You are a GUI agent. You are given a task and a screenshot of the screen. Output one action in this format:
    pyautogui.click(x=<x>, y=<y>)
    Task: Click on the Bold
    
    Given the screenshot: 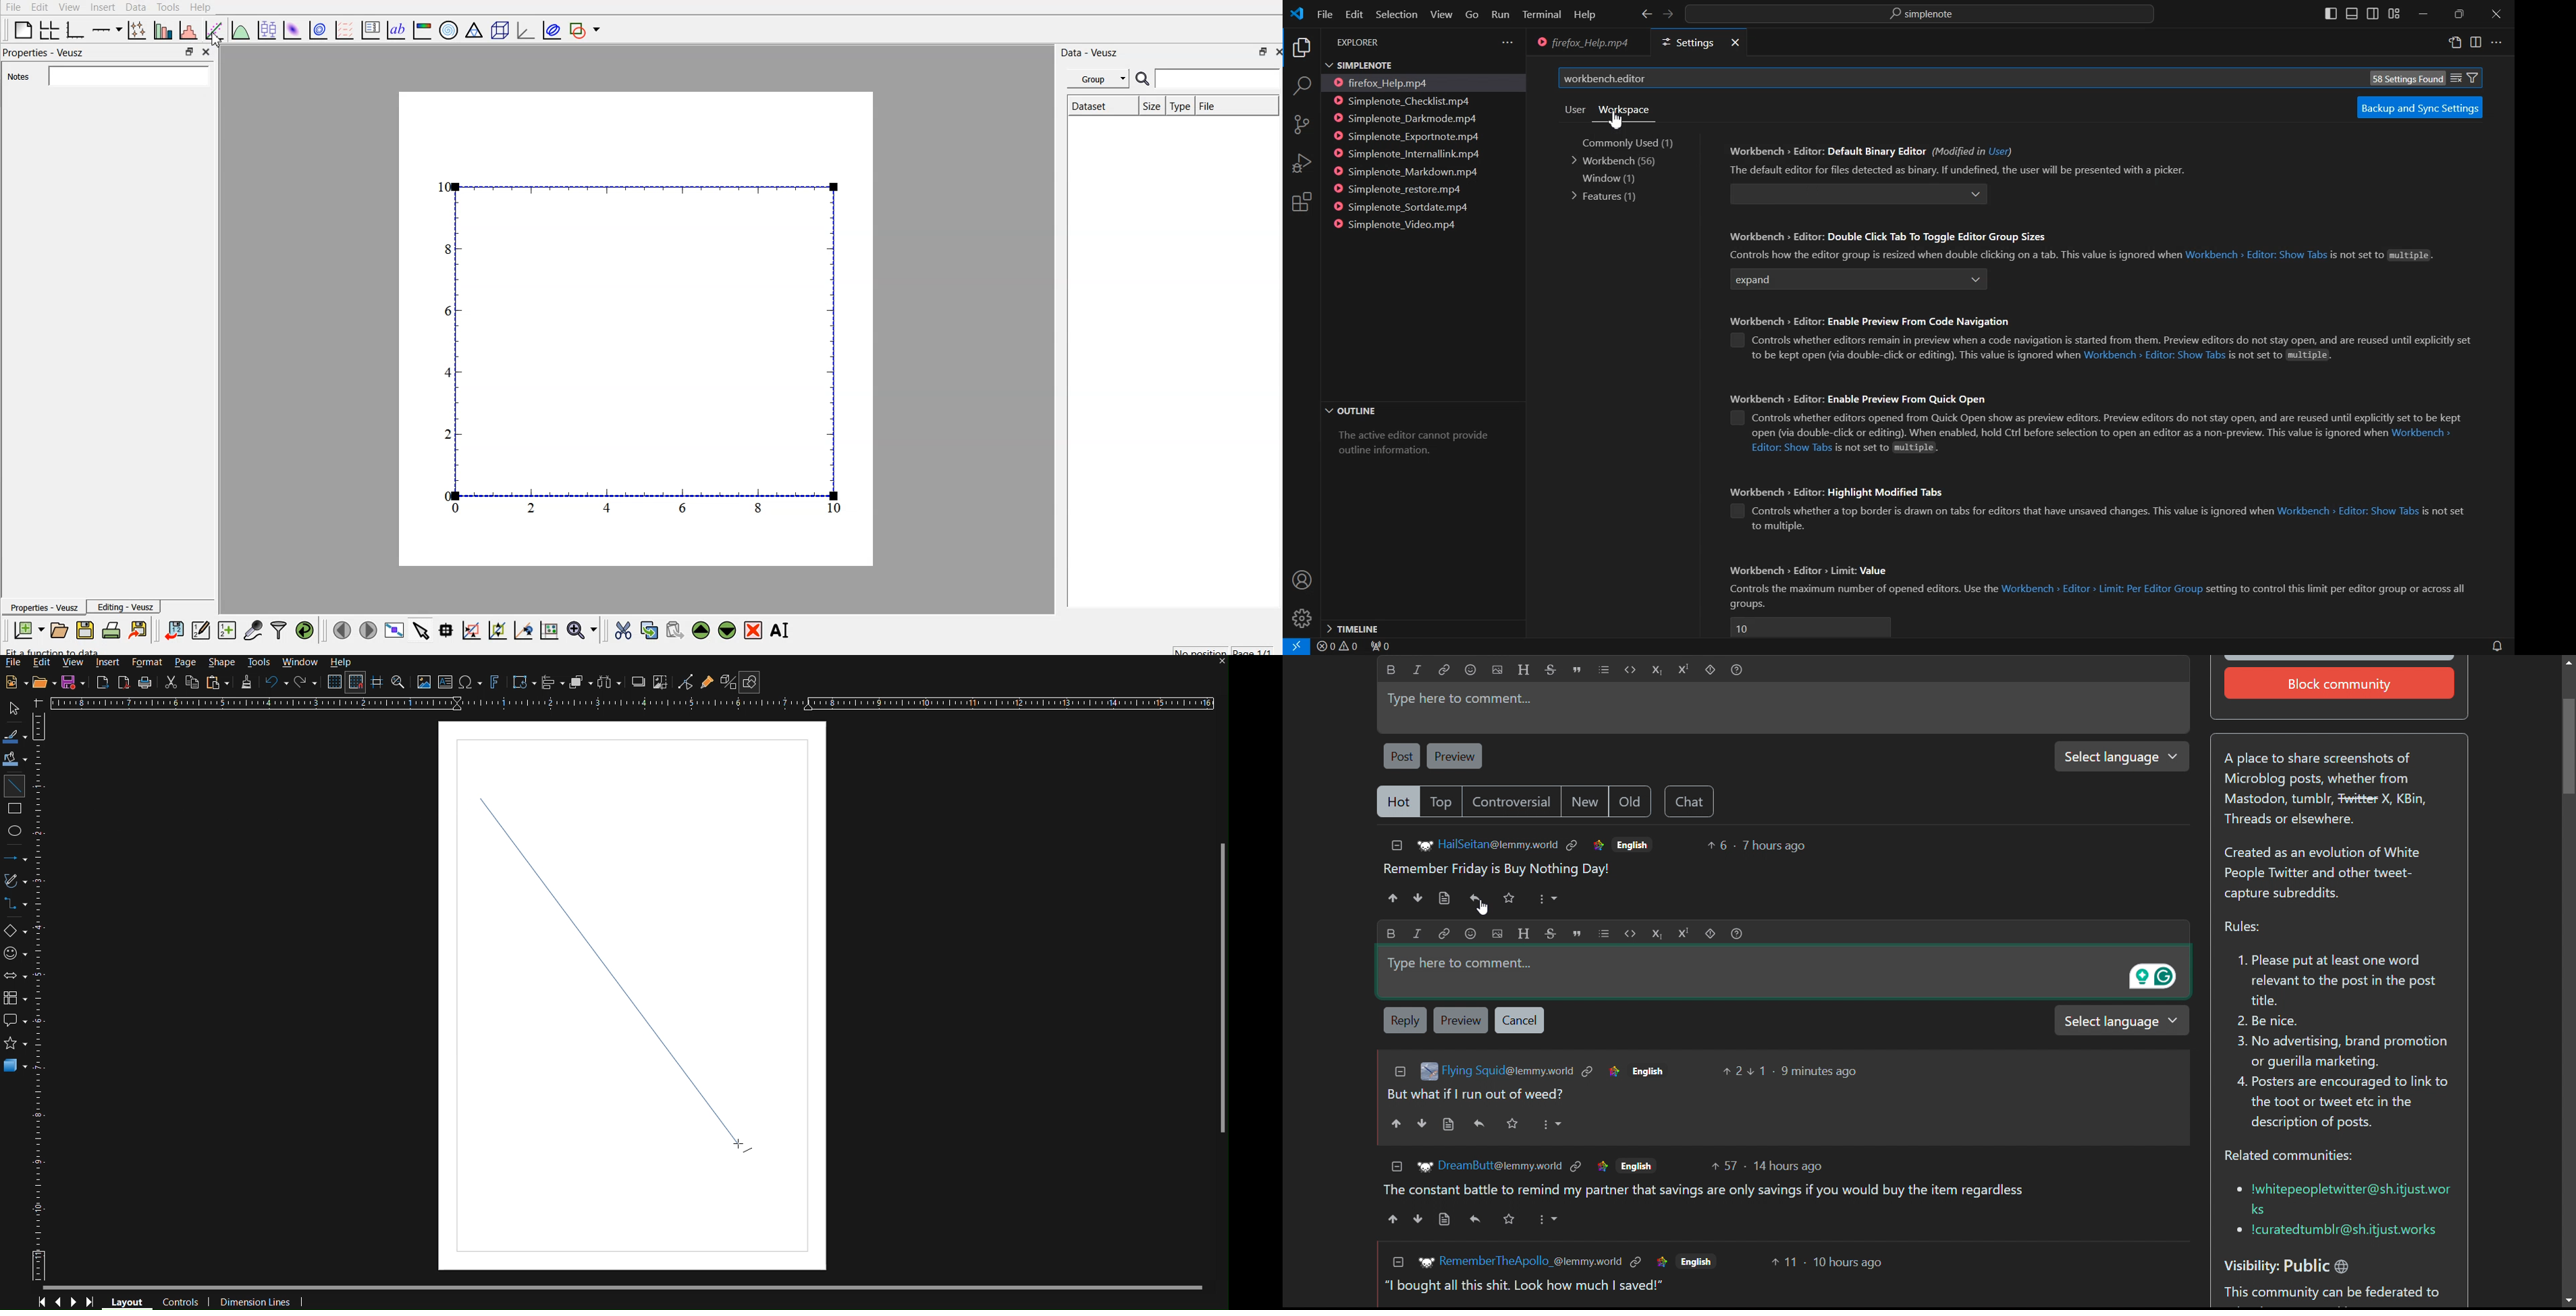 What is the action you would take?
    pyautogui.click(x=1392, y=933)
    